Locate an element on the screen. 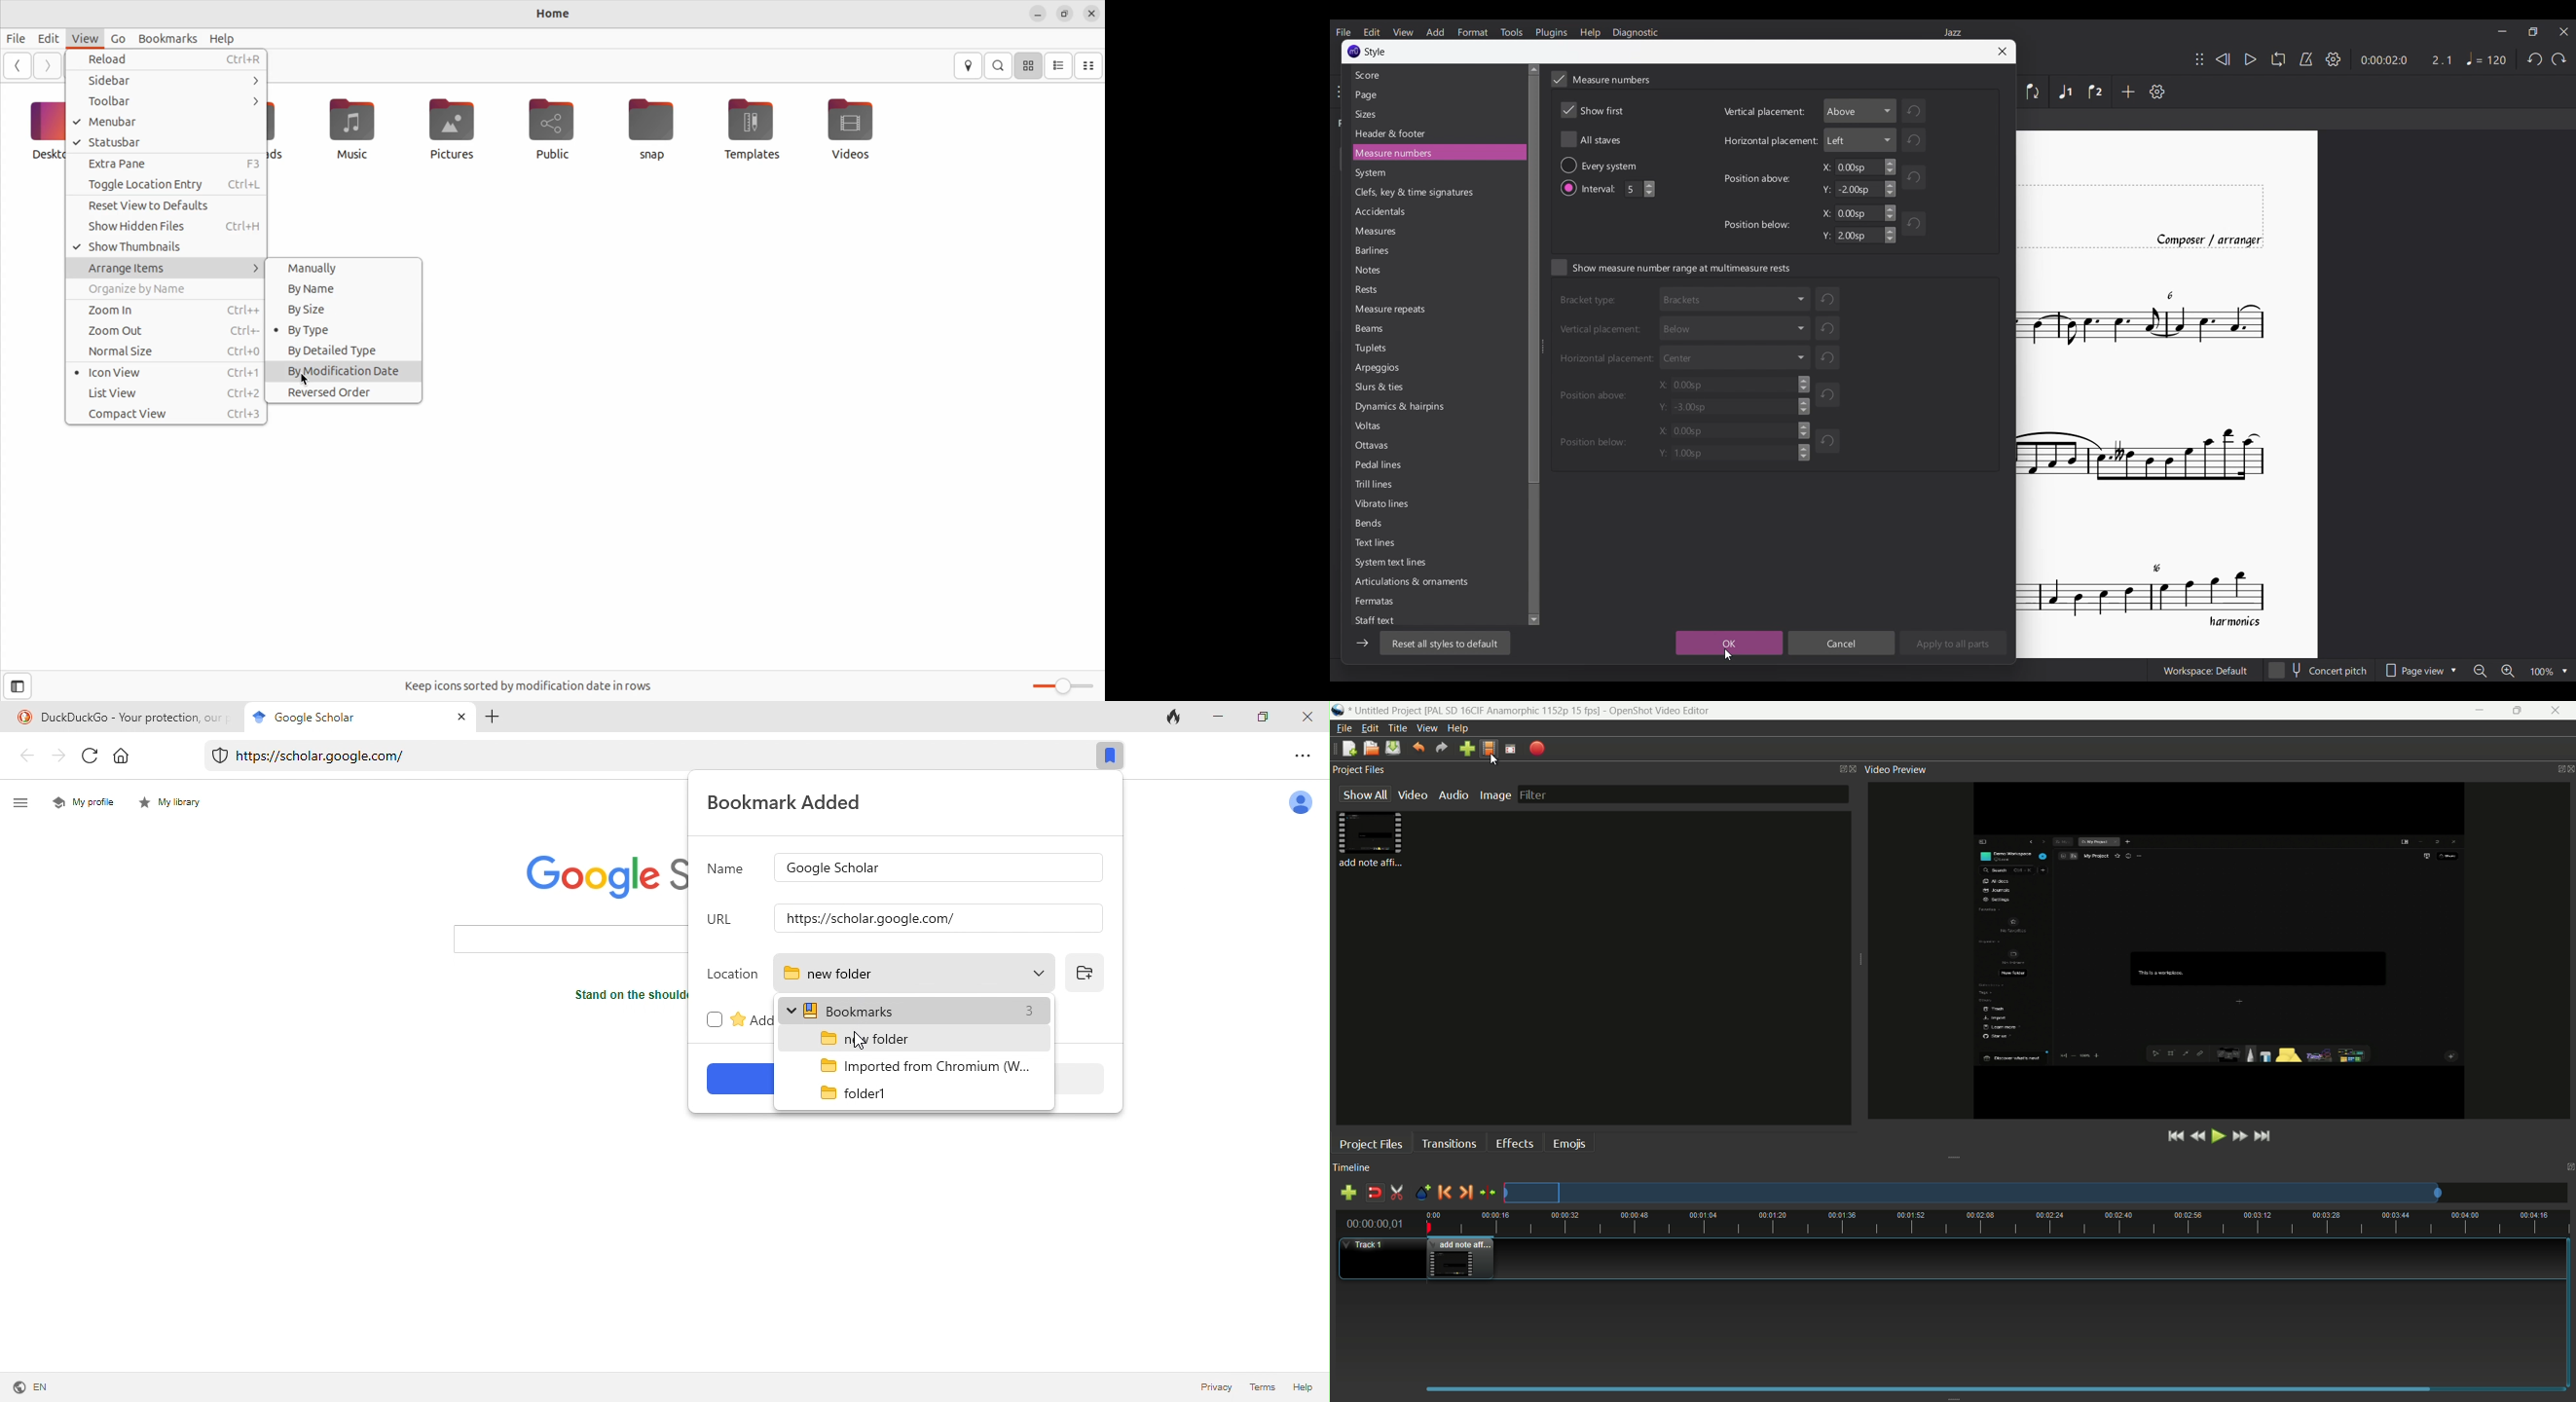  video preview is located at coordinates (1895, 770).